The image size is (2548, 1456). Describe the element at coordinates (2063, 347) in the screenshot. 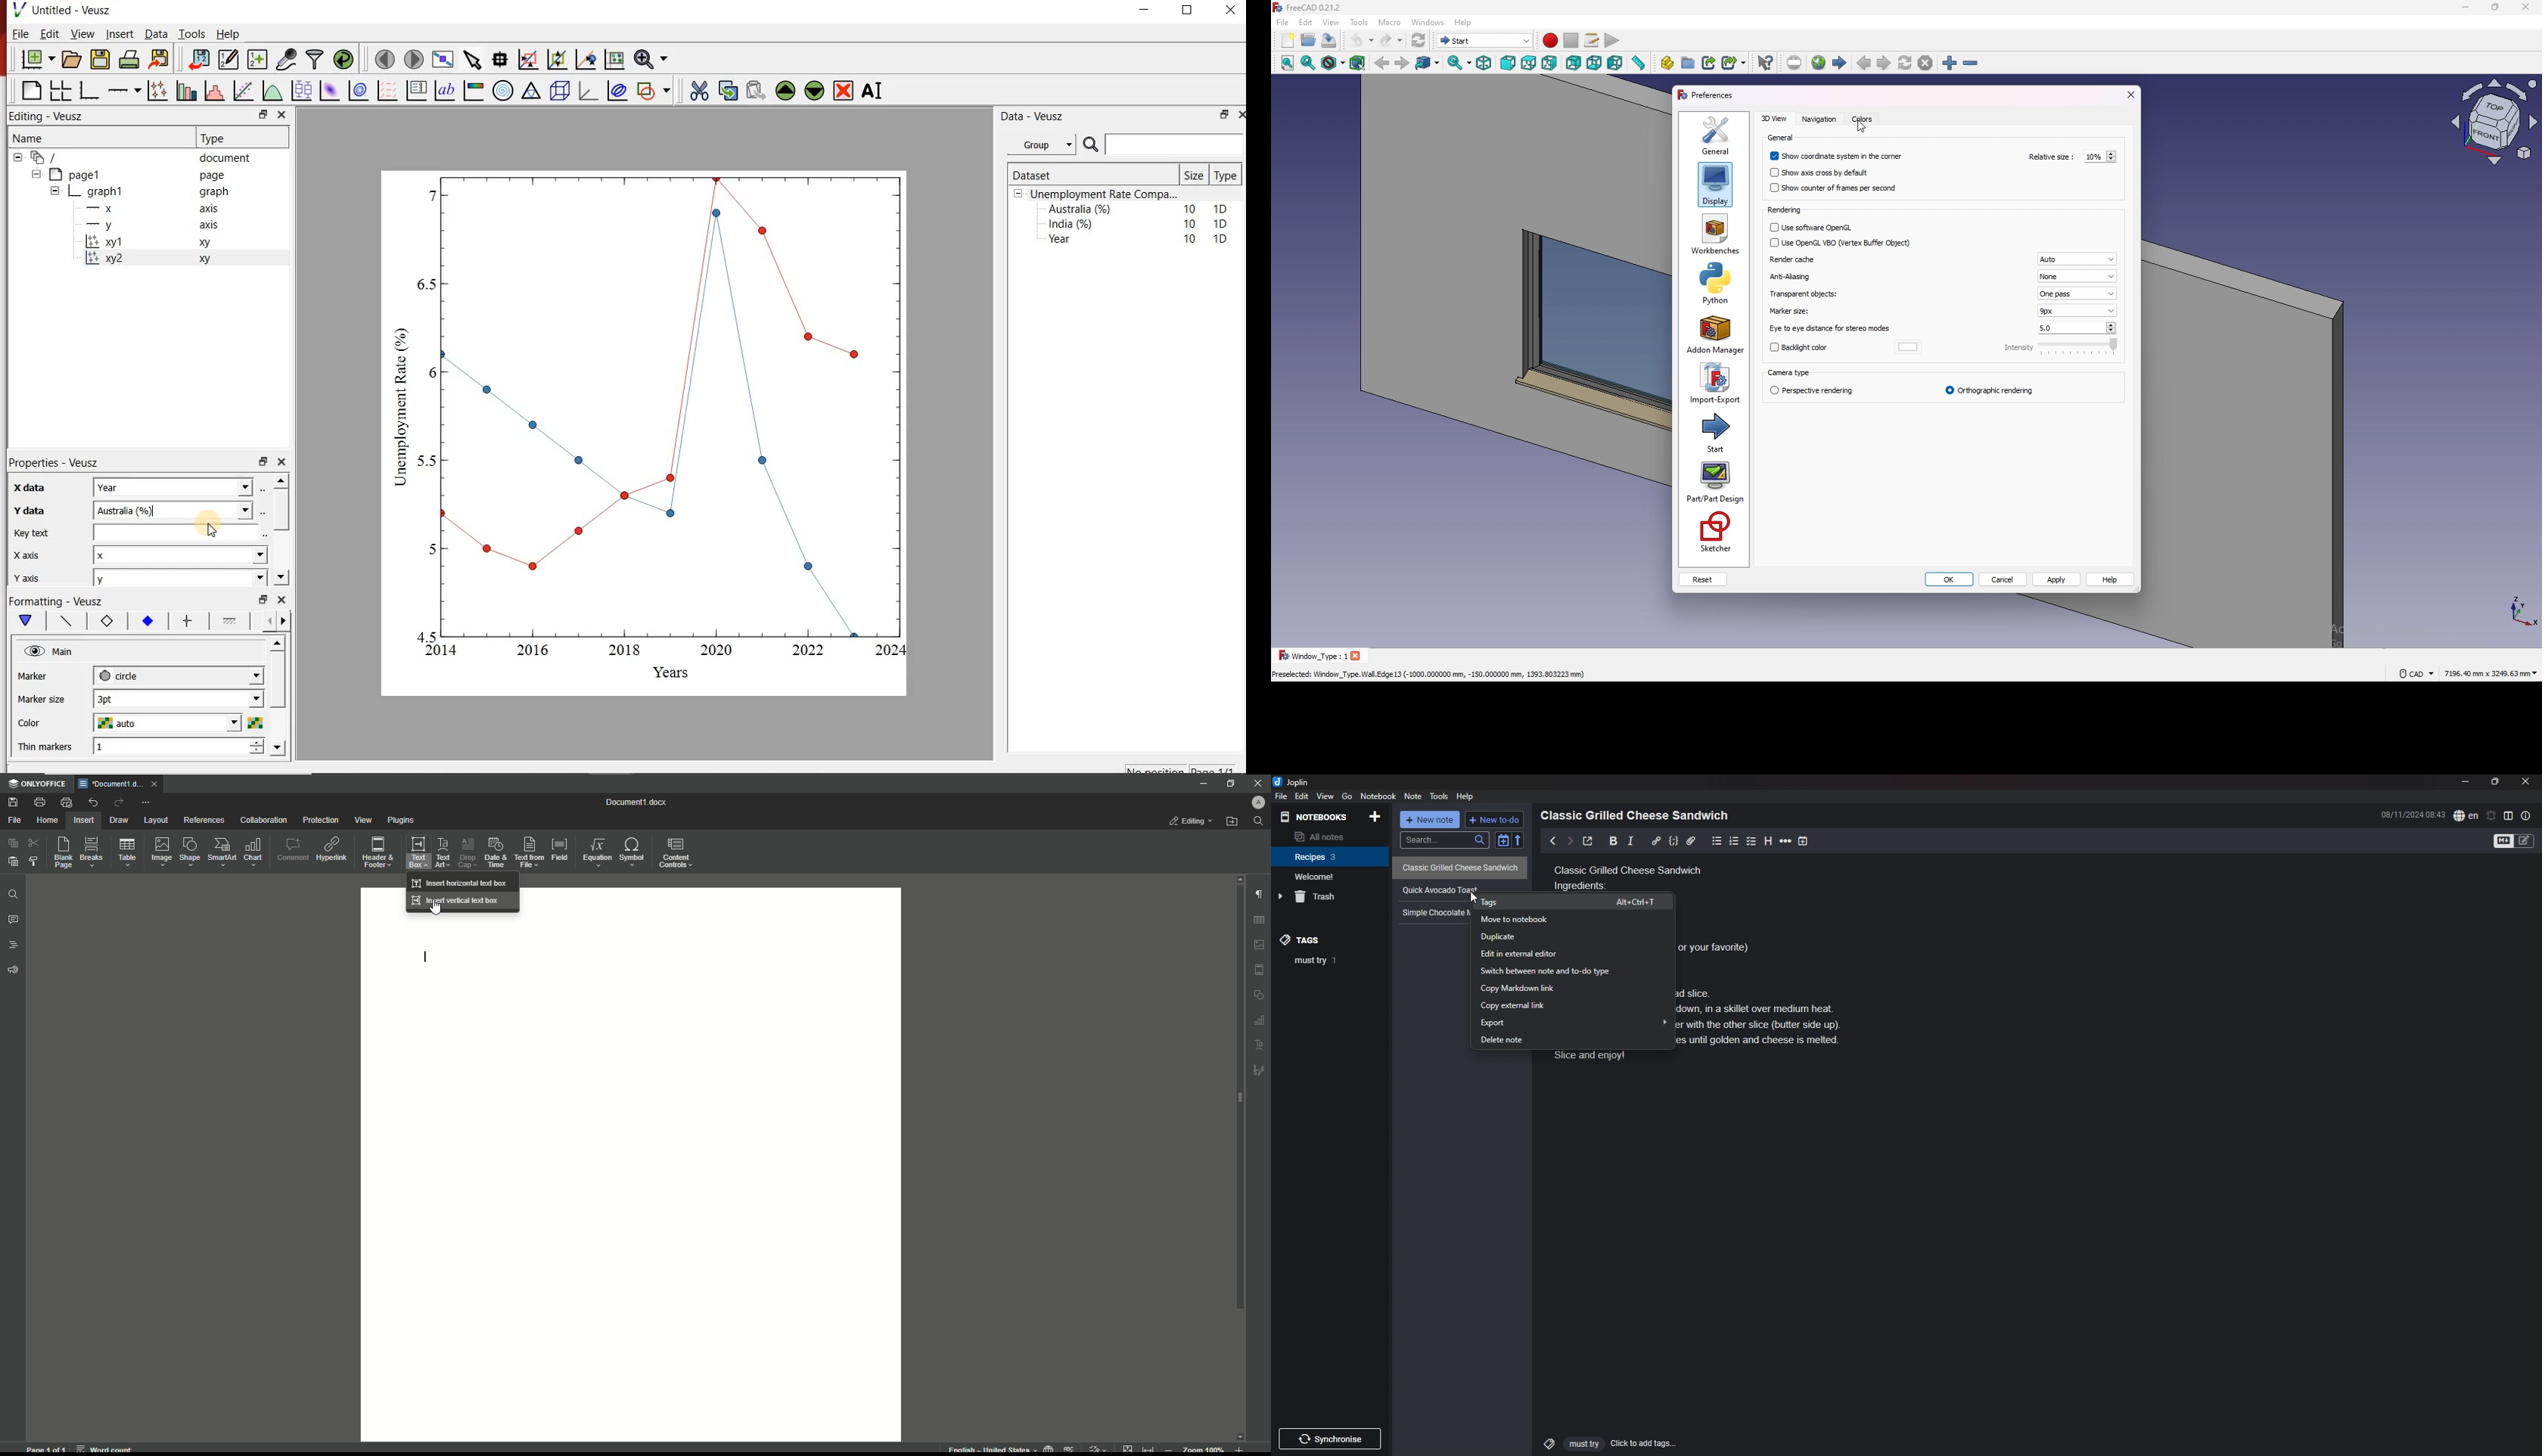

I see `intensity` at that location.